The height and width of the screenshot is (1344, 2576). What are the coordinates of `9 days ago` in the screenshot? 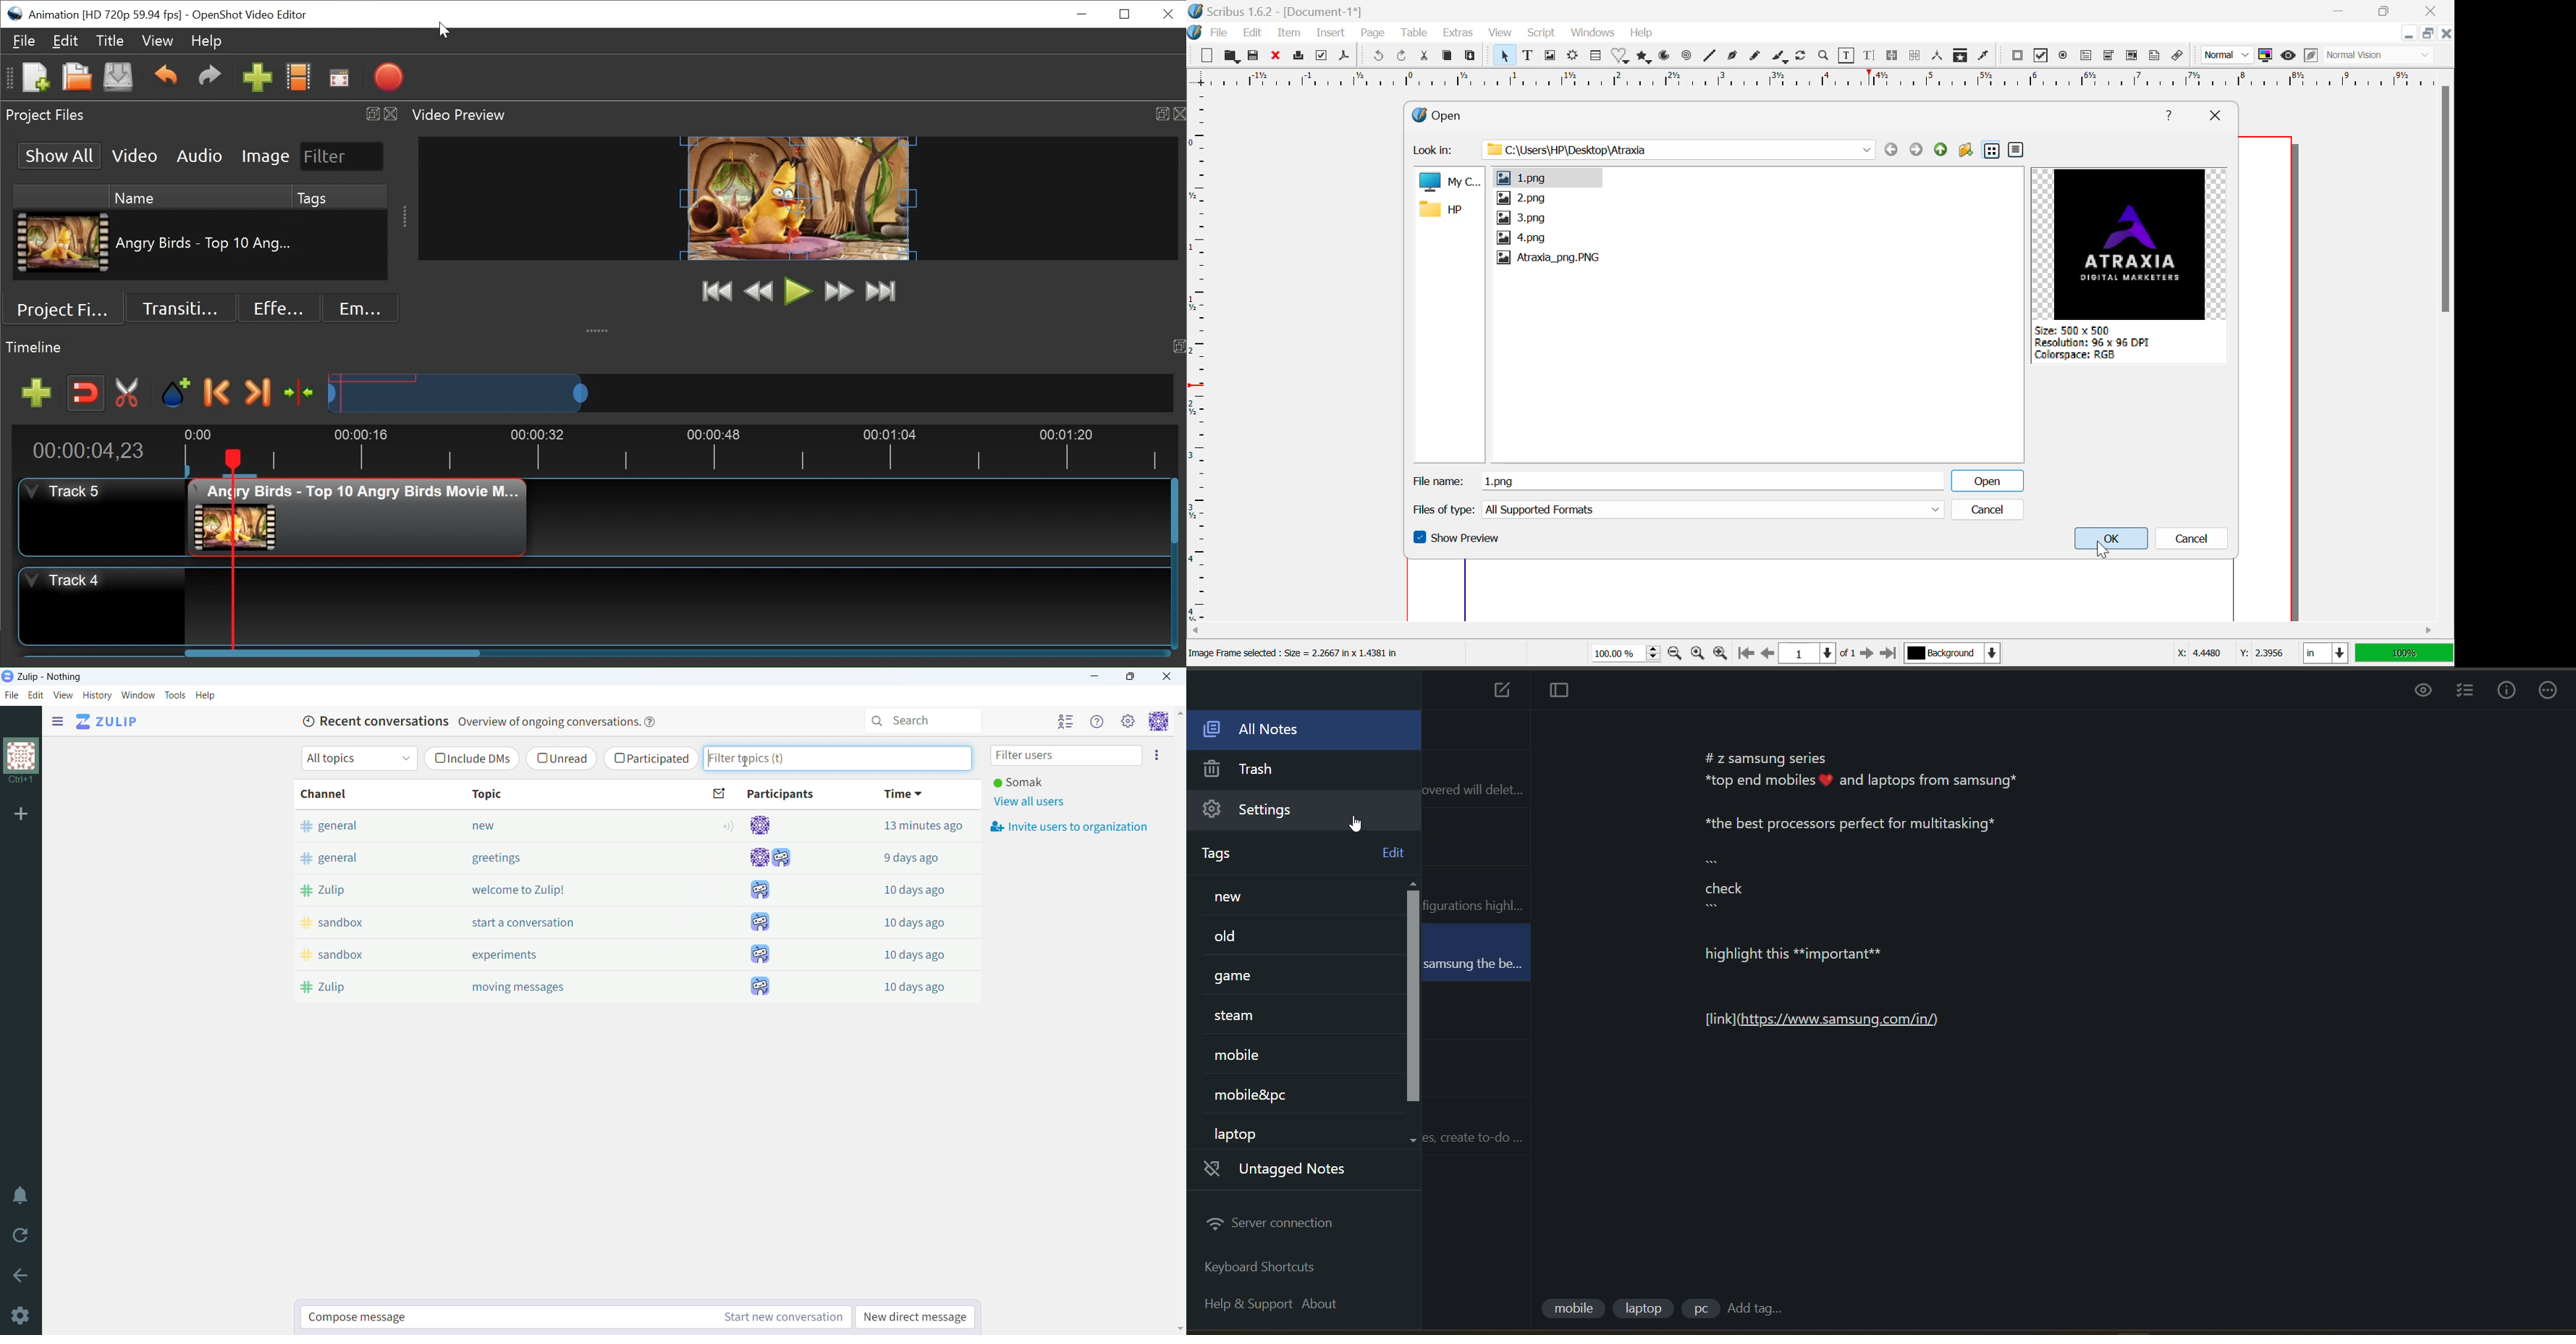 It's located at (901, 855).